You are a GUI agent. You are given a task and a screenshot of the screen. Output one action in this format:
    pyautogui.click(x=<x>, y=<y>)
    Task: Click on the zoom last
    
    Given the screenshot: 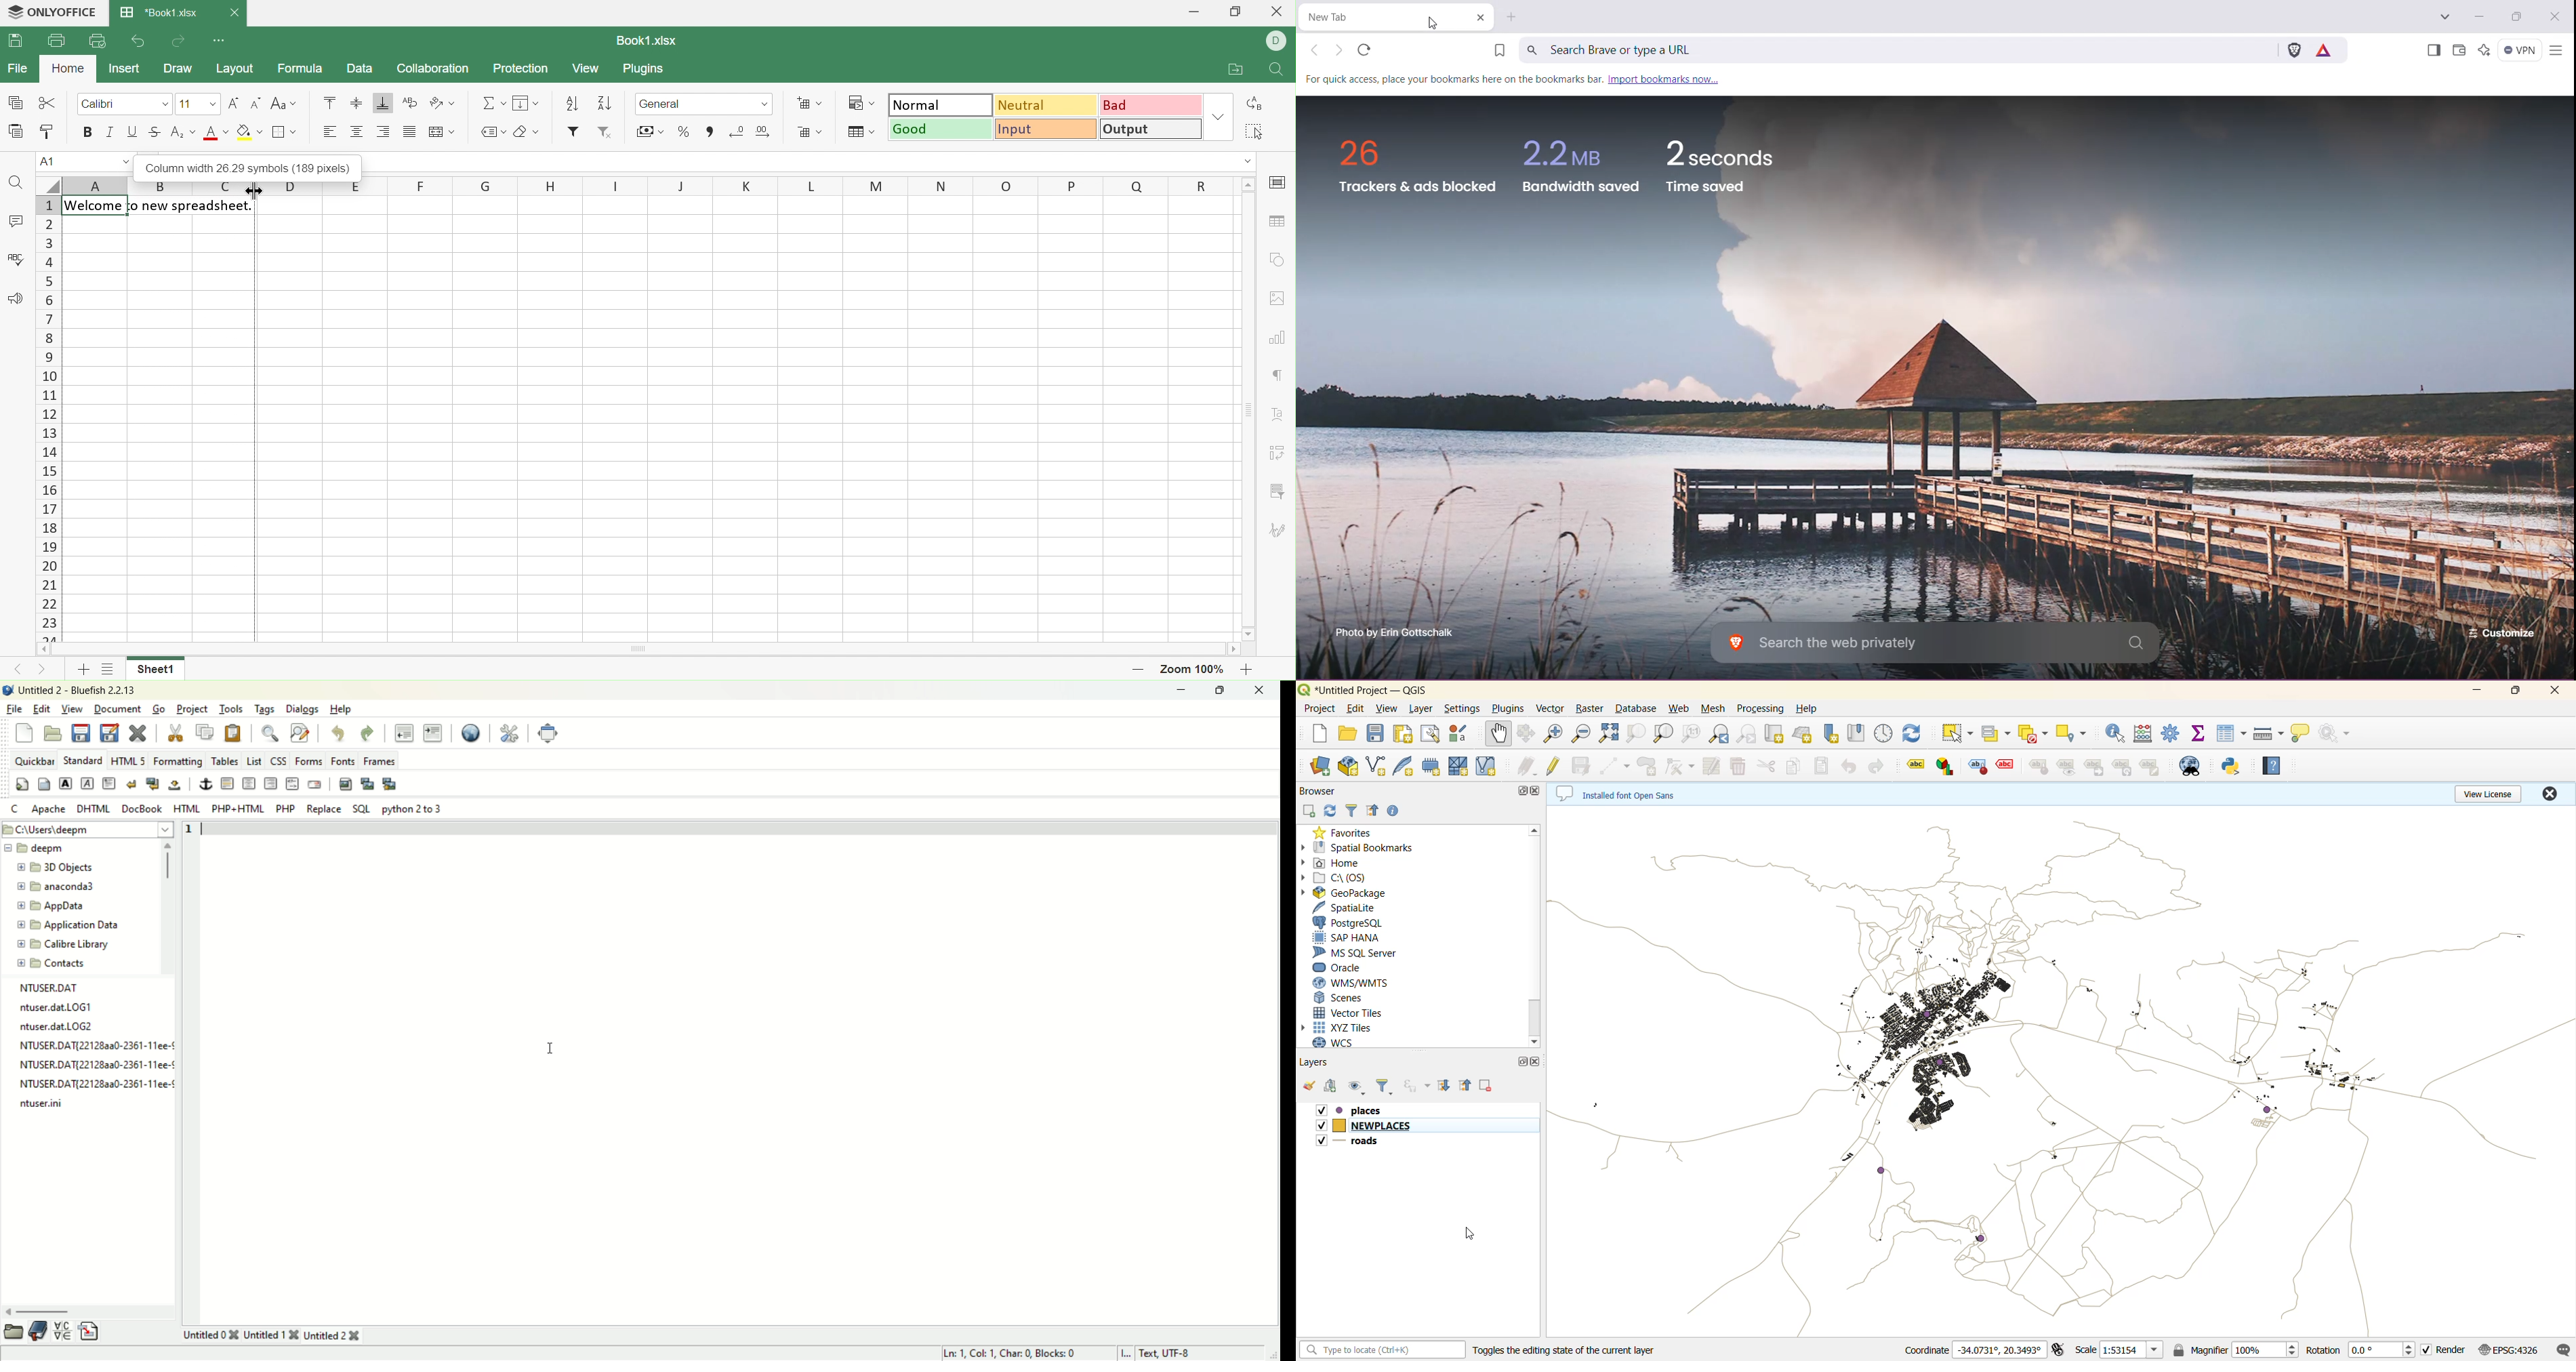 What is the action you would take?
    pyautogui.click(x=1722, y=734)
    